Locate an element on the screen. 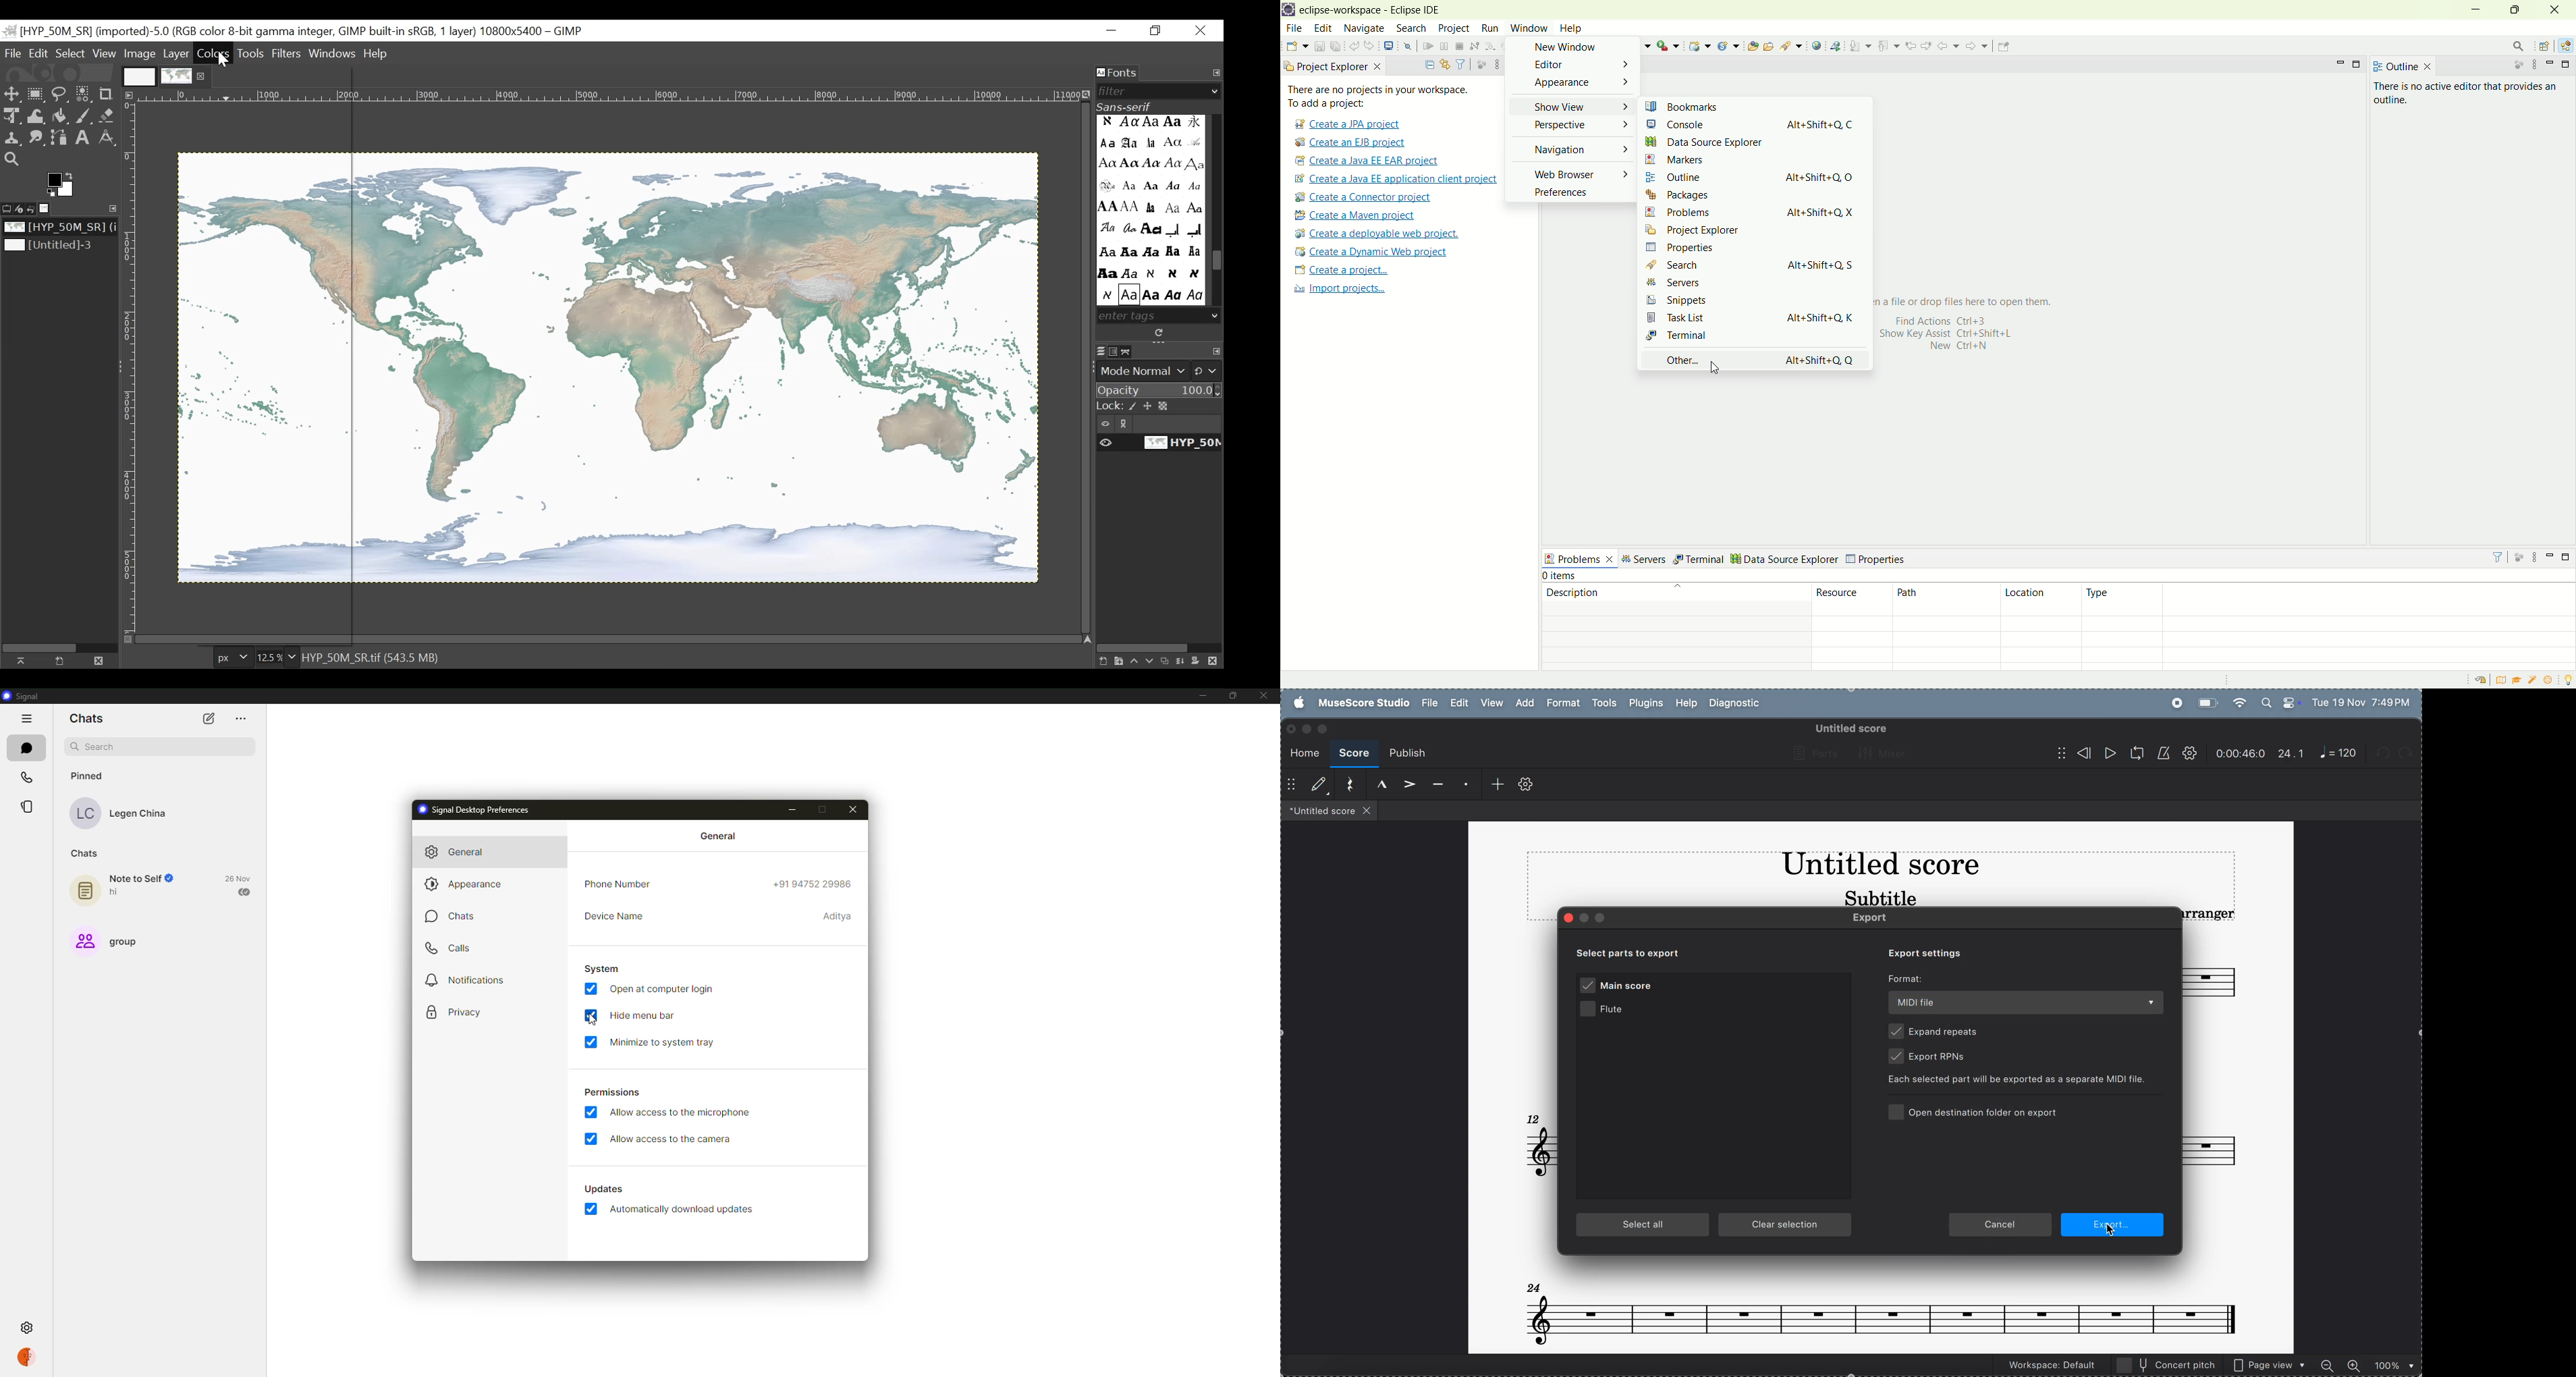 This screenshot has width=2576, height=1400. skip all the breakpoints is located at coordinates (1407, 47).